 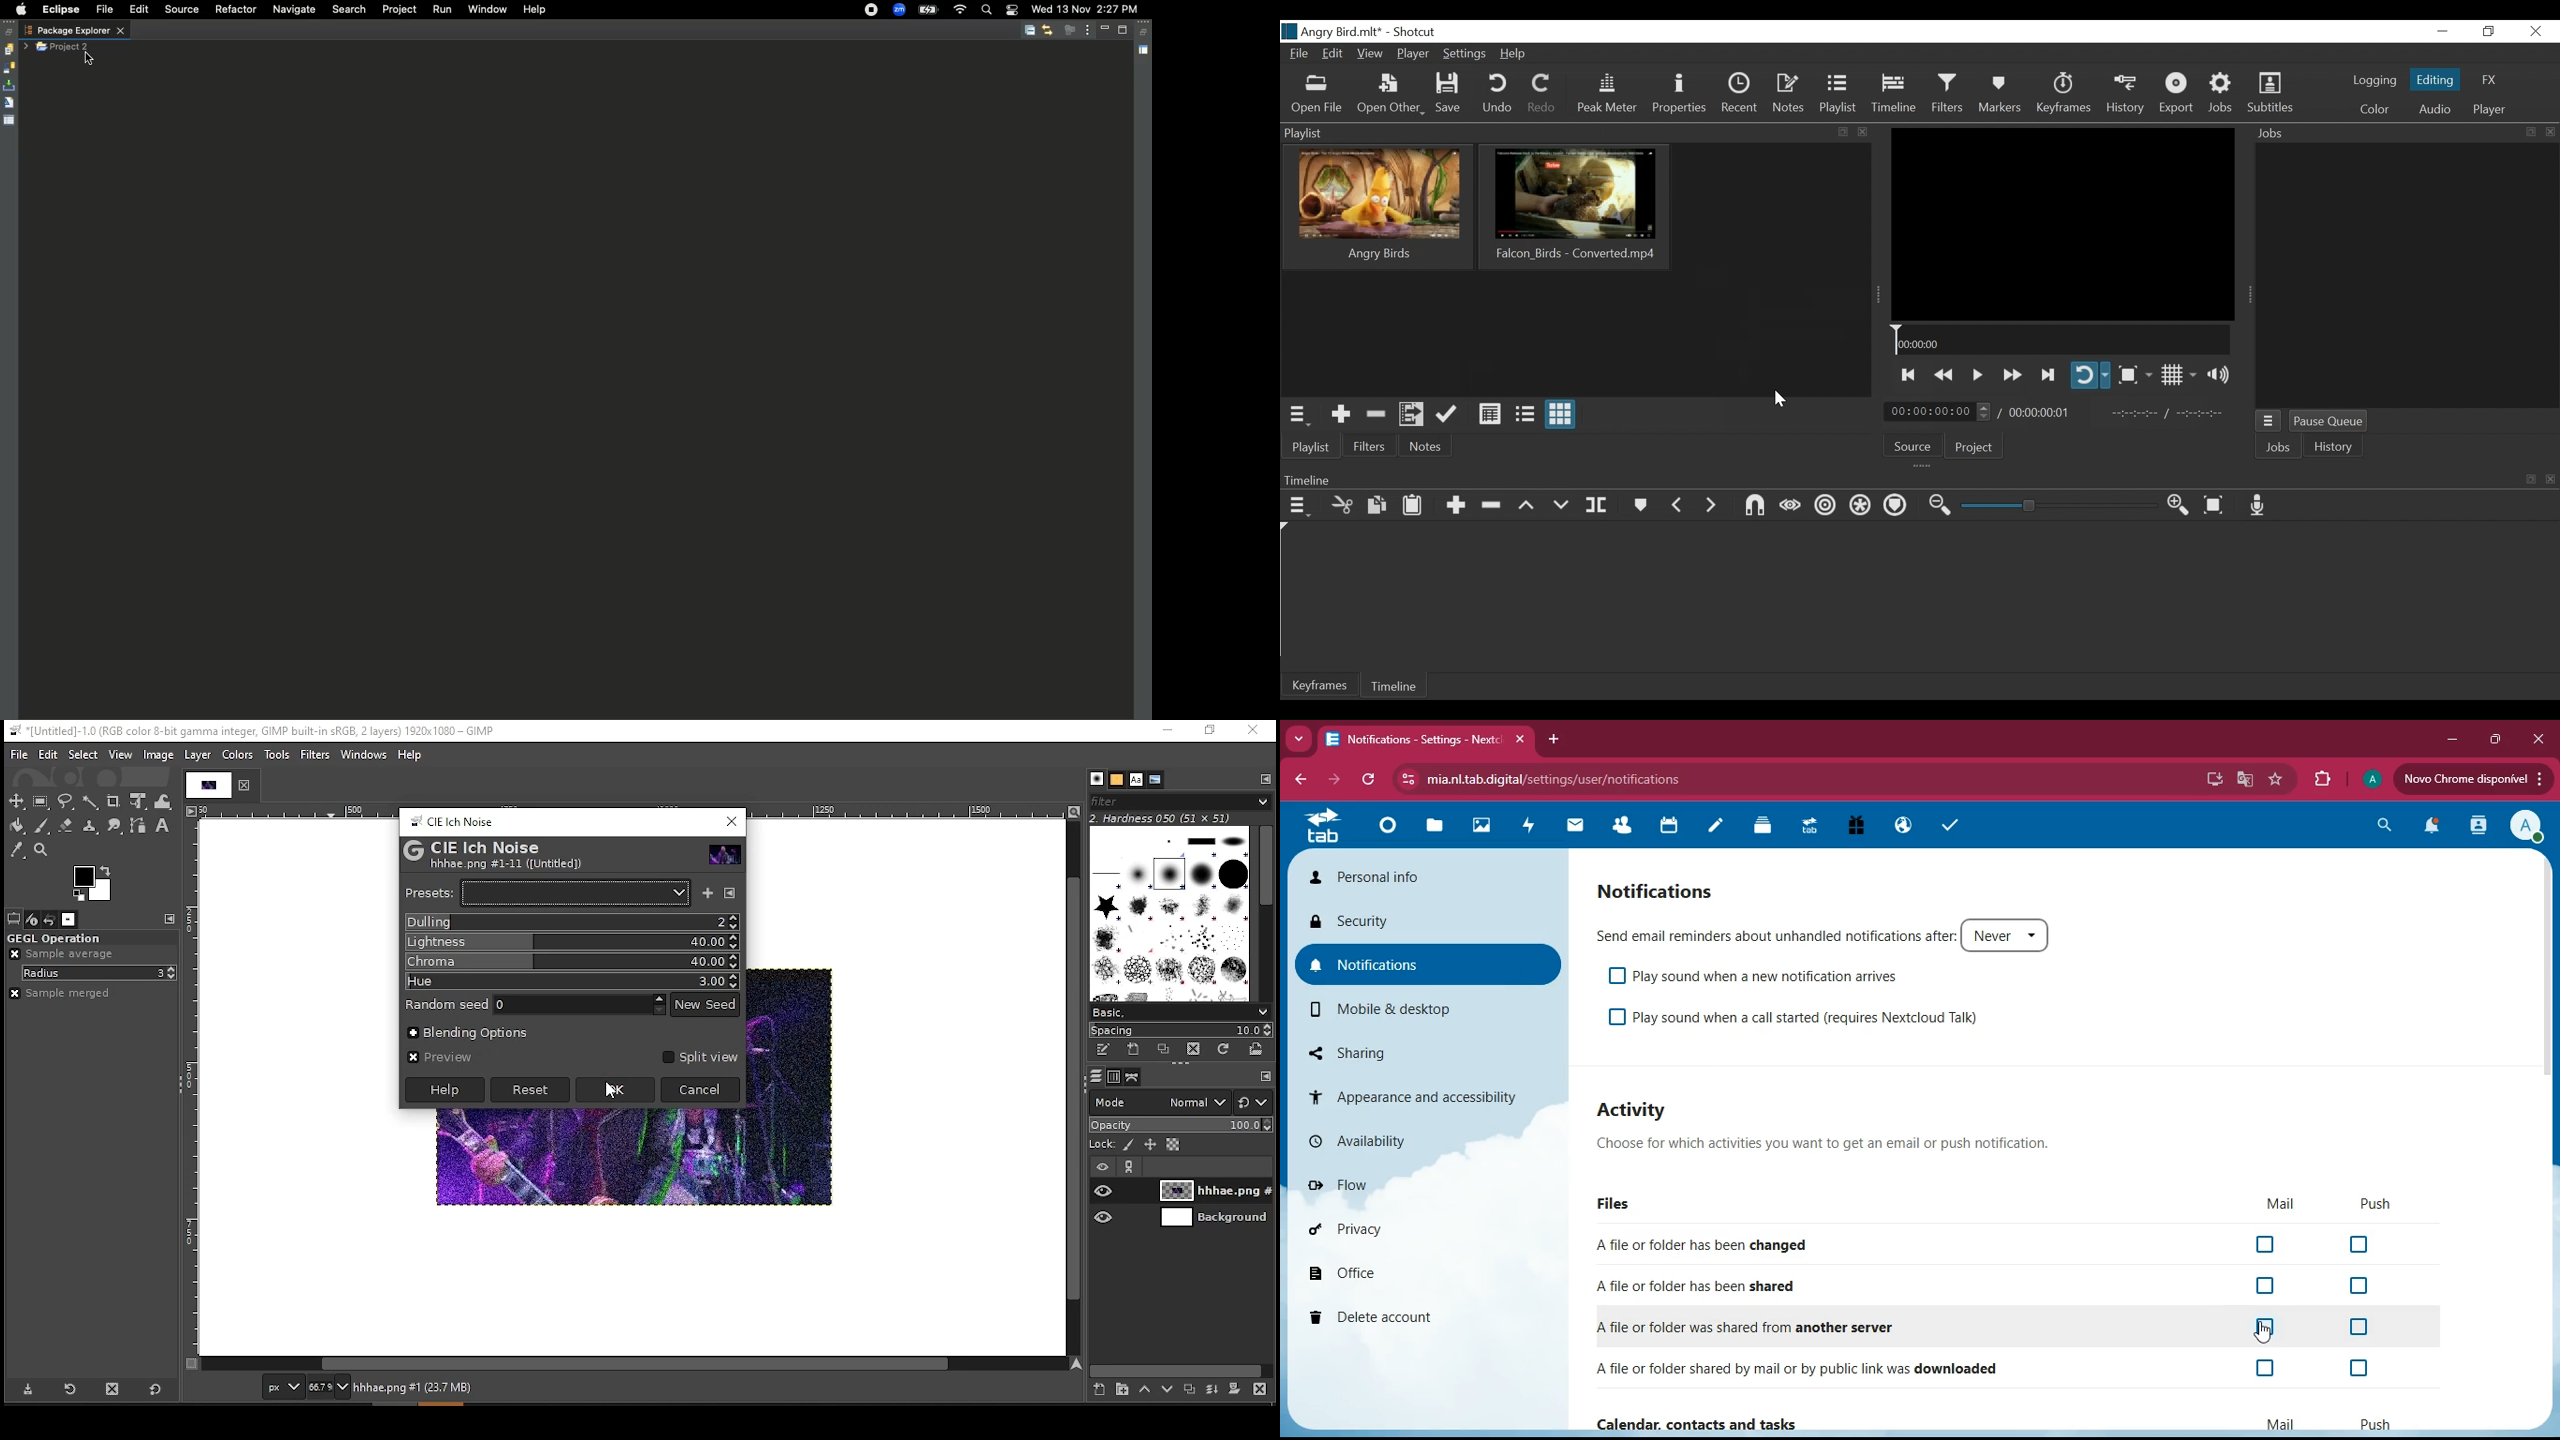 What do you see at coordinates (1178, 801) in the screenshot?
I see `brushes filter` at bounding box center [1178, 801].